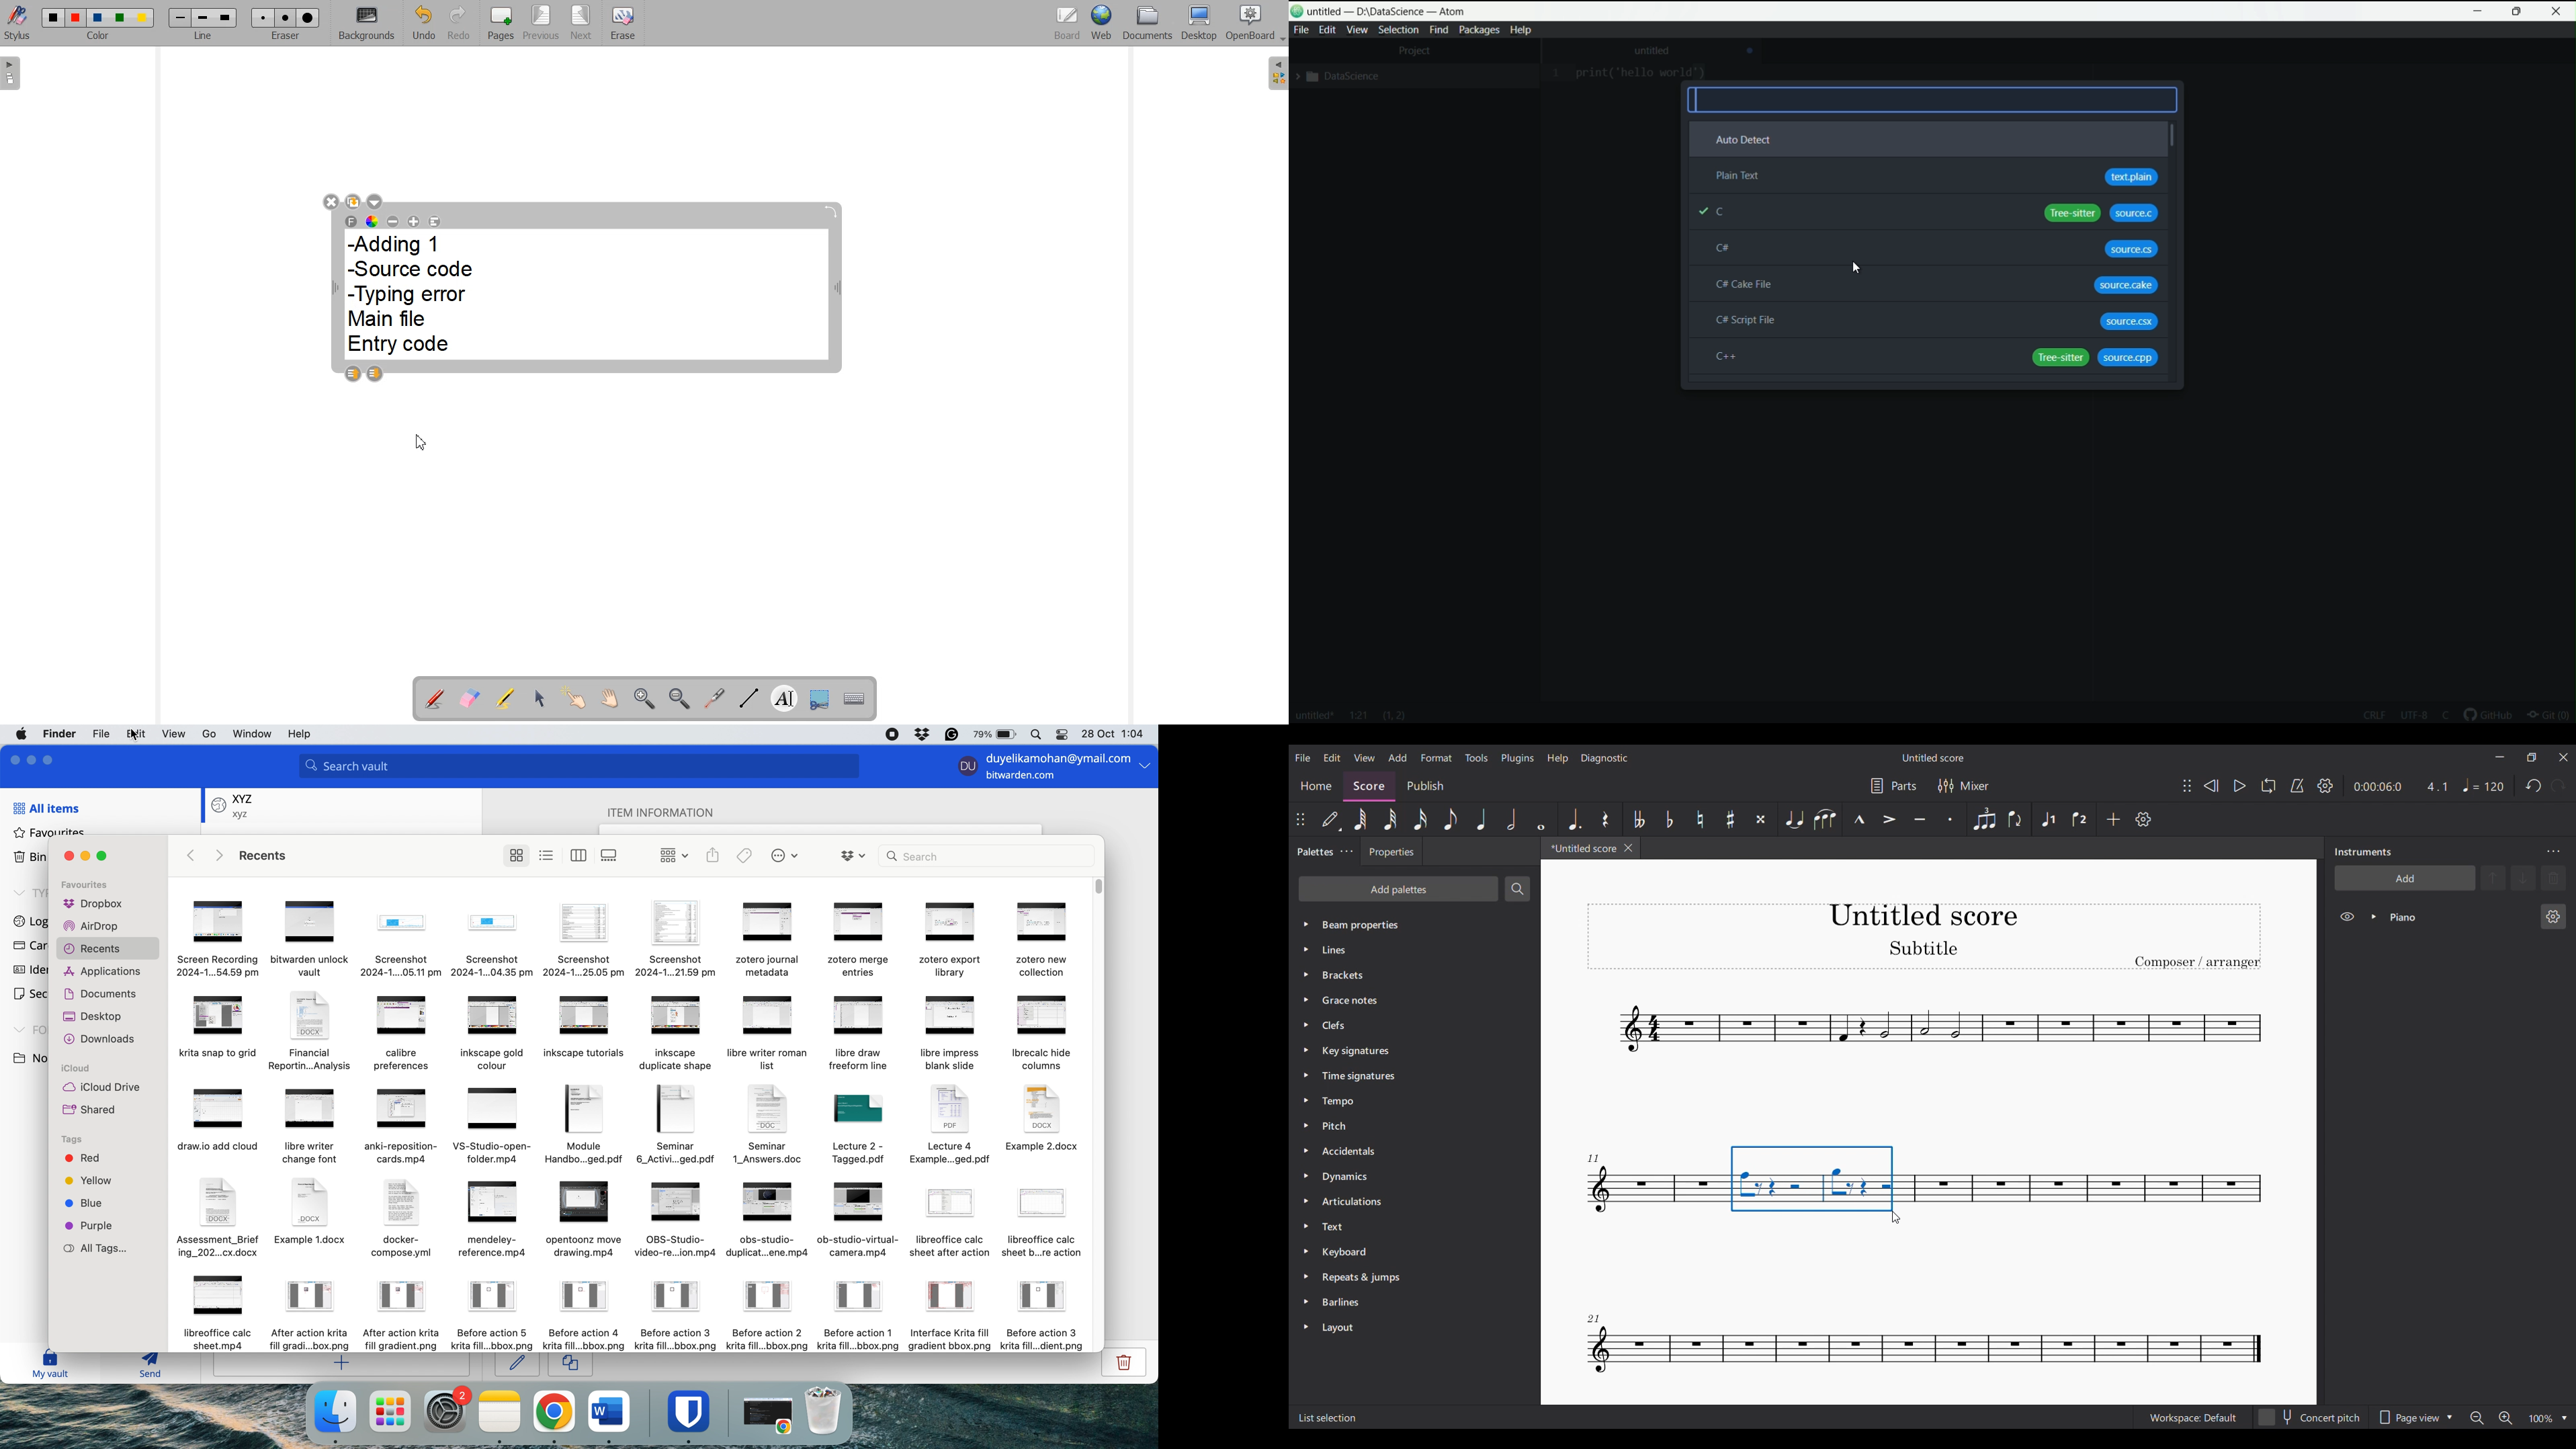 This screenshot has width=2576, height=1456. What do you see at coordinates (1419, 819) in the screenshot?
I see `16th note` at bounding box center [1419, 819].